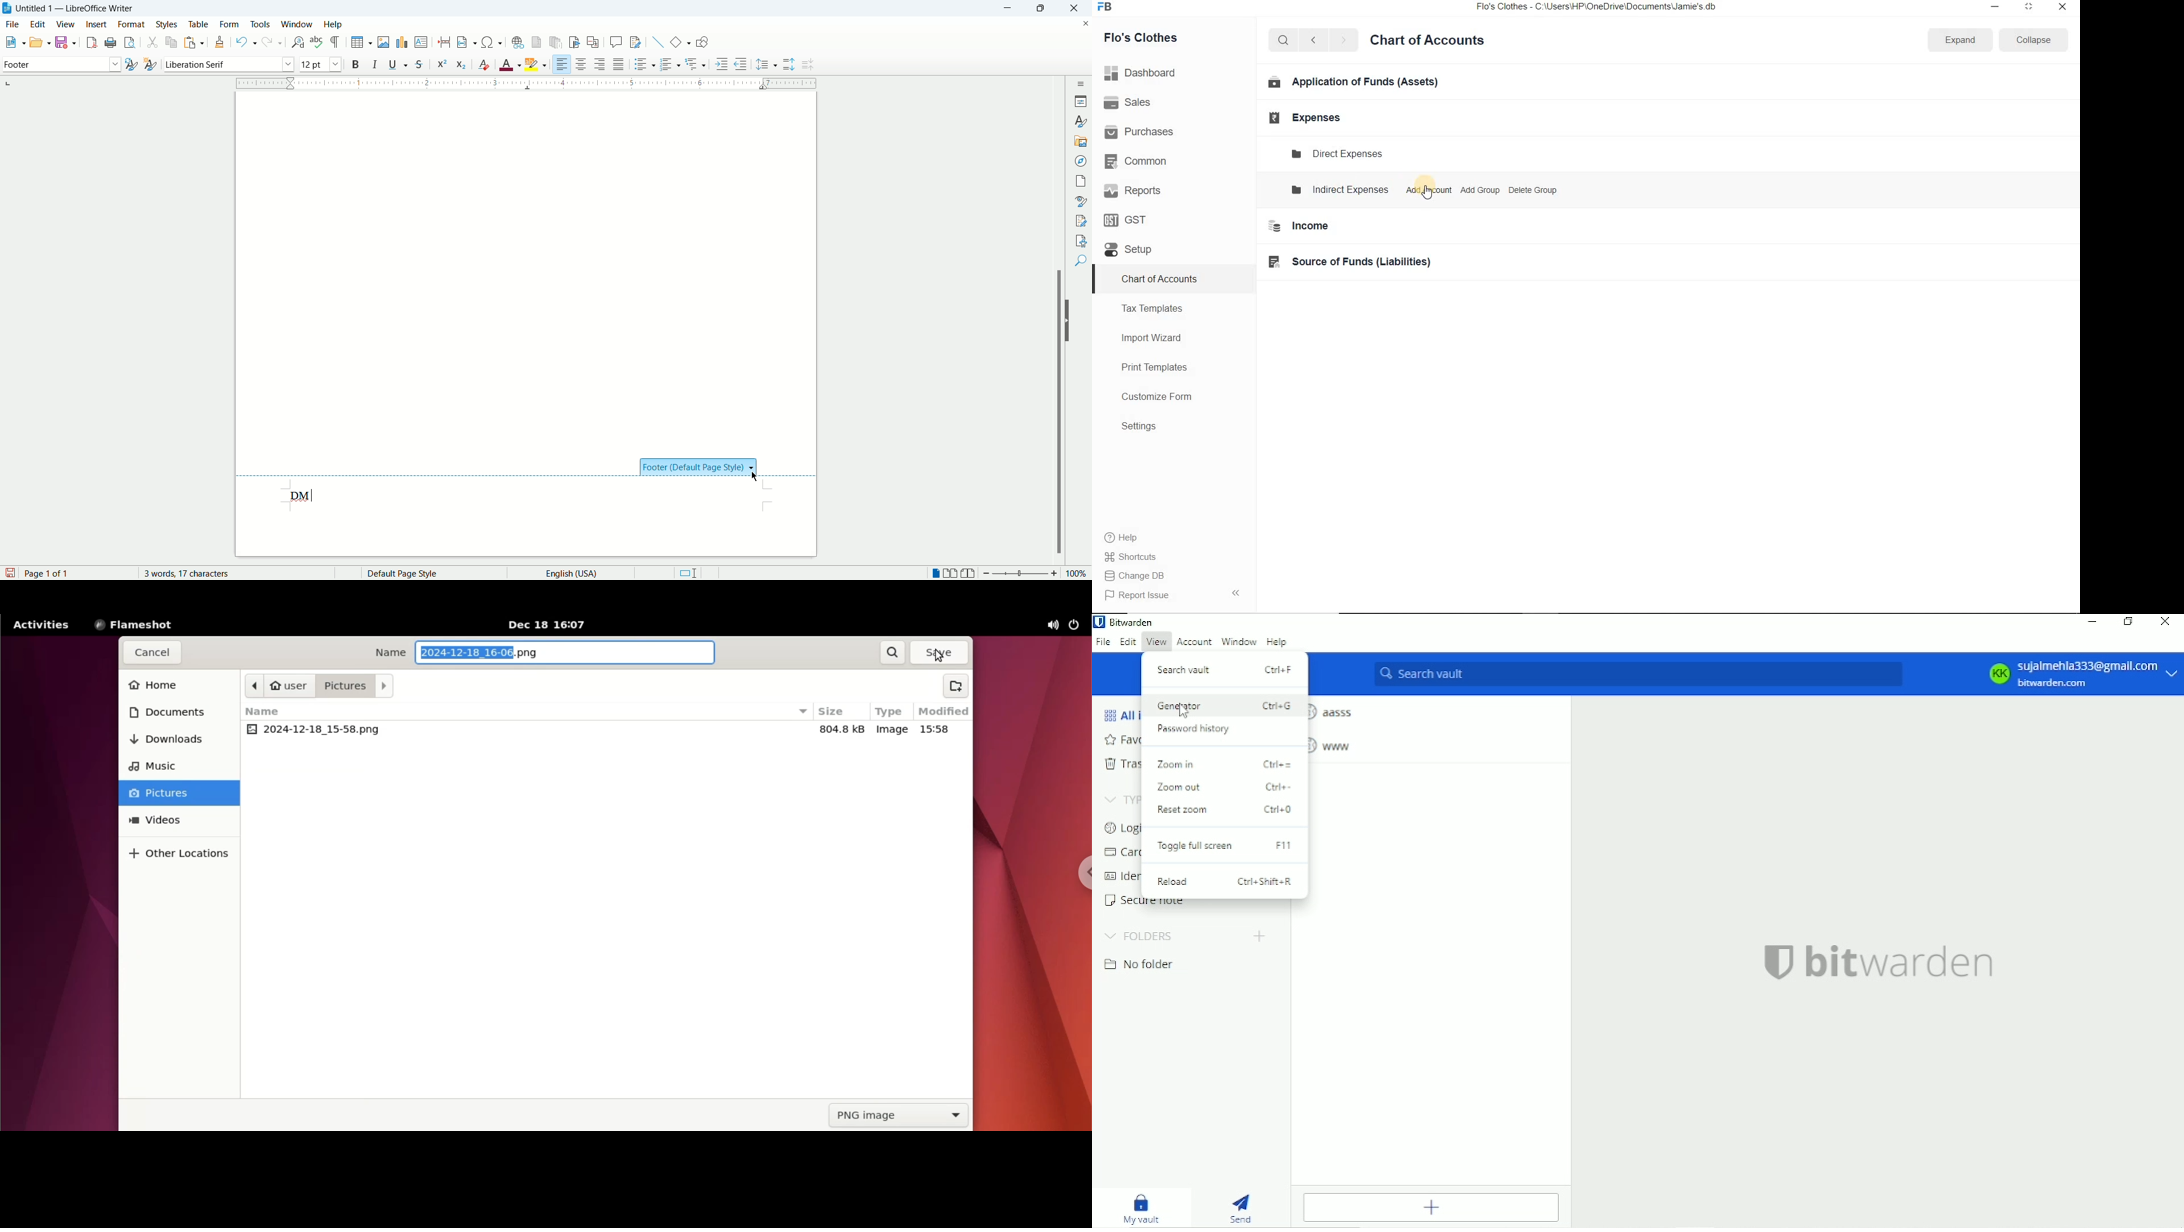 This screenshot has width=2184, height=1232. What do you see at coordinates (1082, 201) in the screenshot?
I see `style inspector` at bounding box center [1082, 201].